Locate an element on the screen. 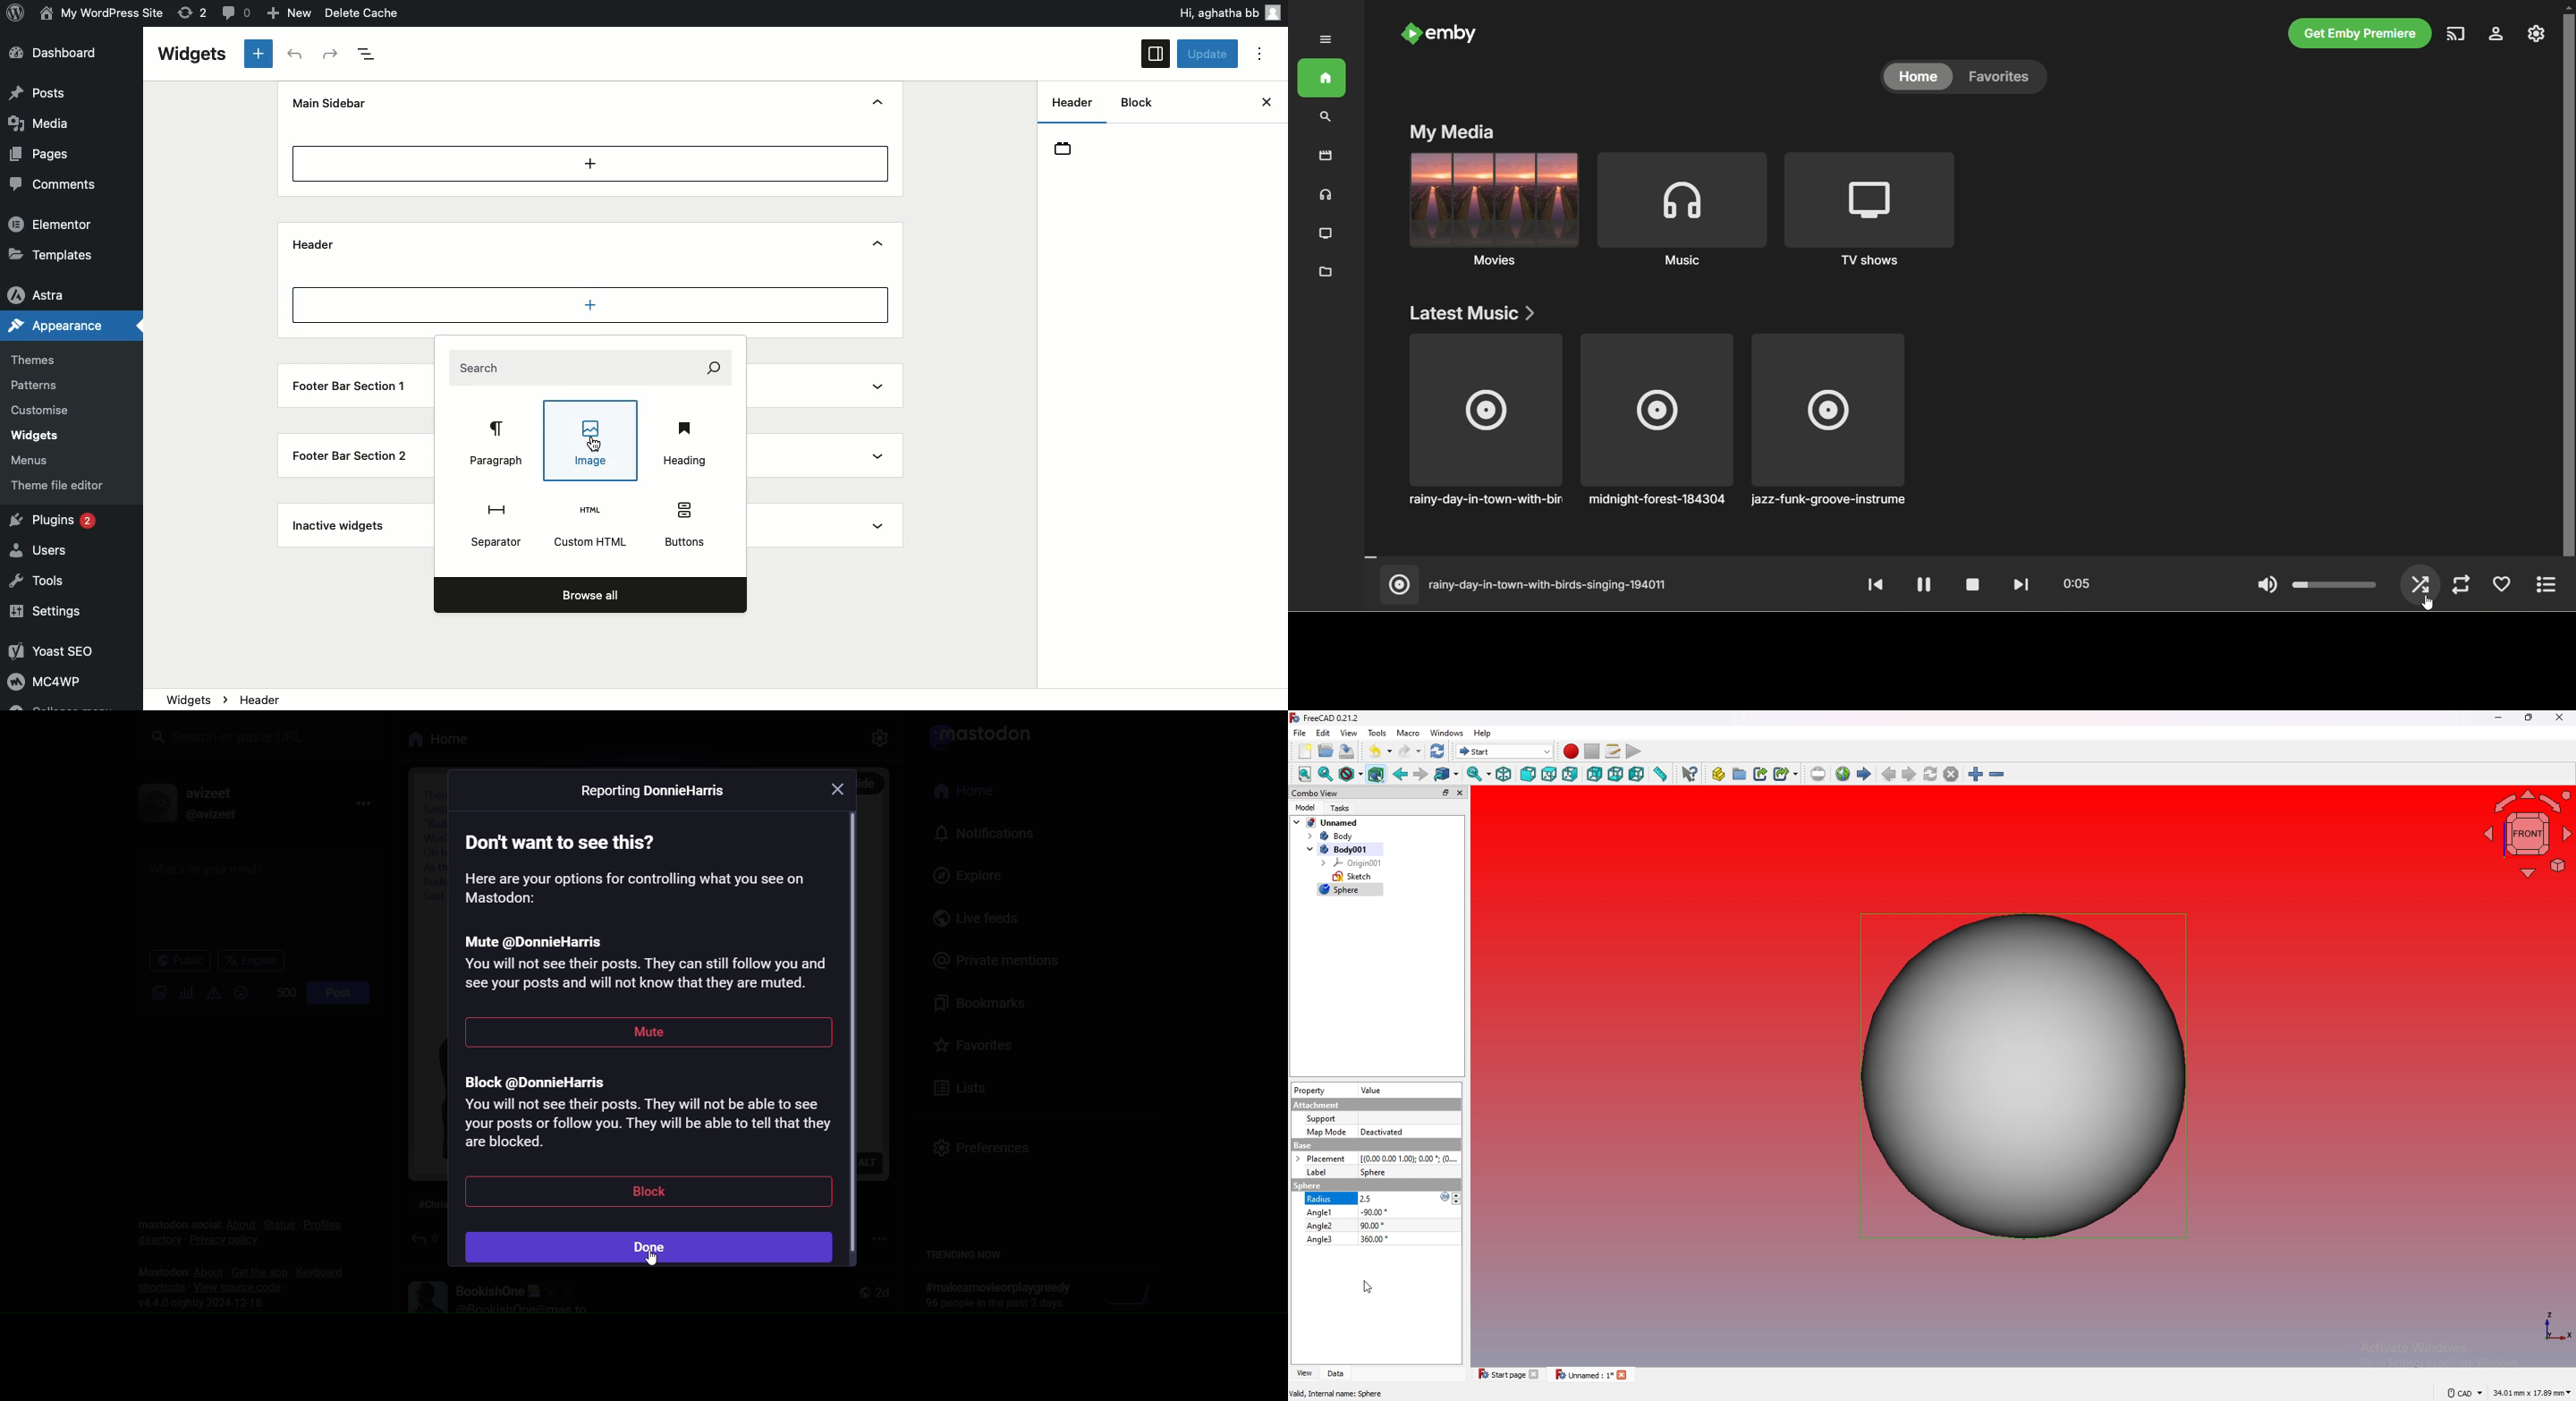 This screenshot has height=1428, width=2576. Attachment is located at coordinates (1317, 1106).